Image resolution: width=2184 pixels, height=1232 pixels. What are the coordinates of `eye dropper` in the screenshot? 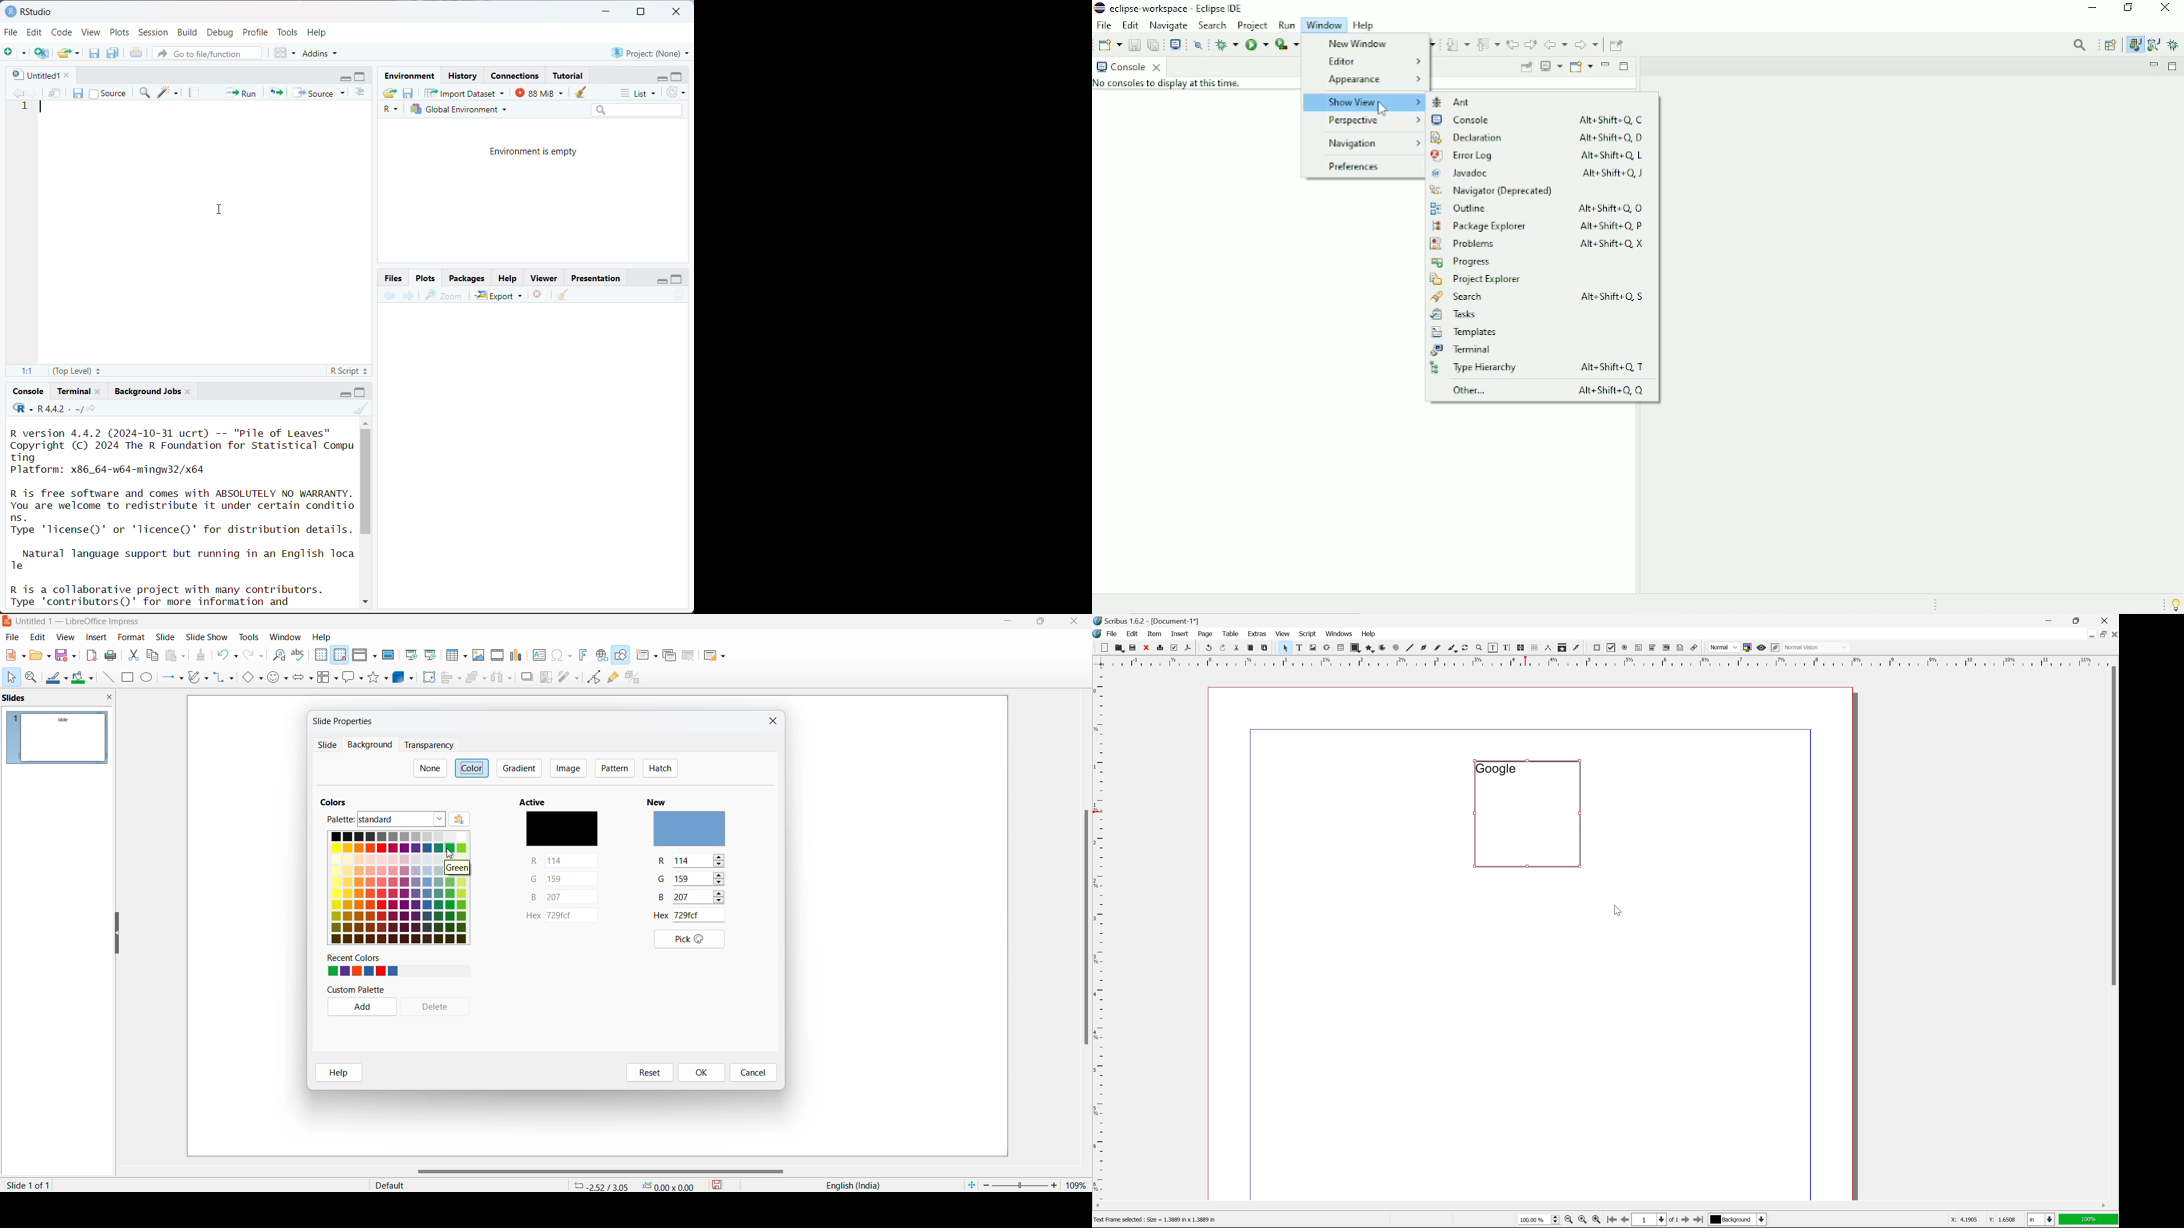 It's located at (1576, 647).